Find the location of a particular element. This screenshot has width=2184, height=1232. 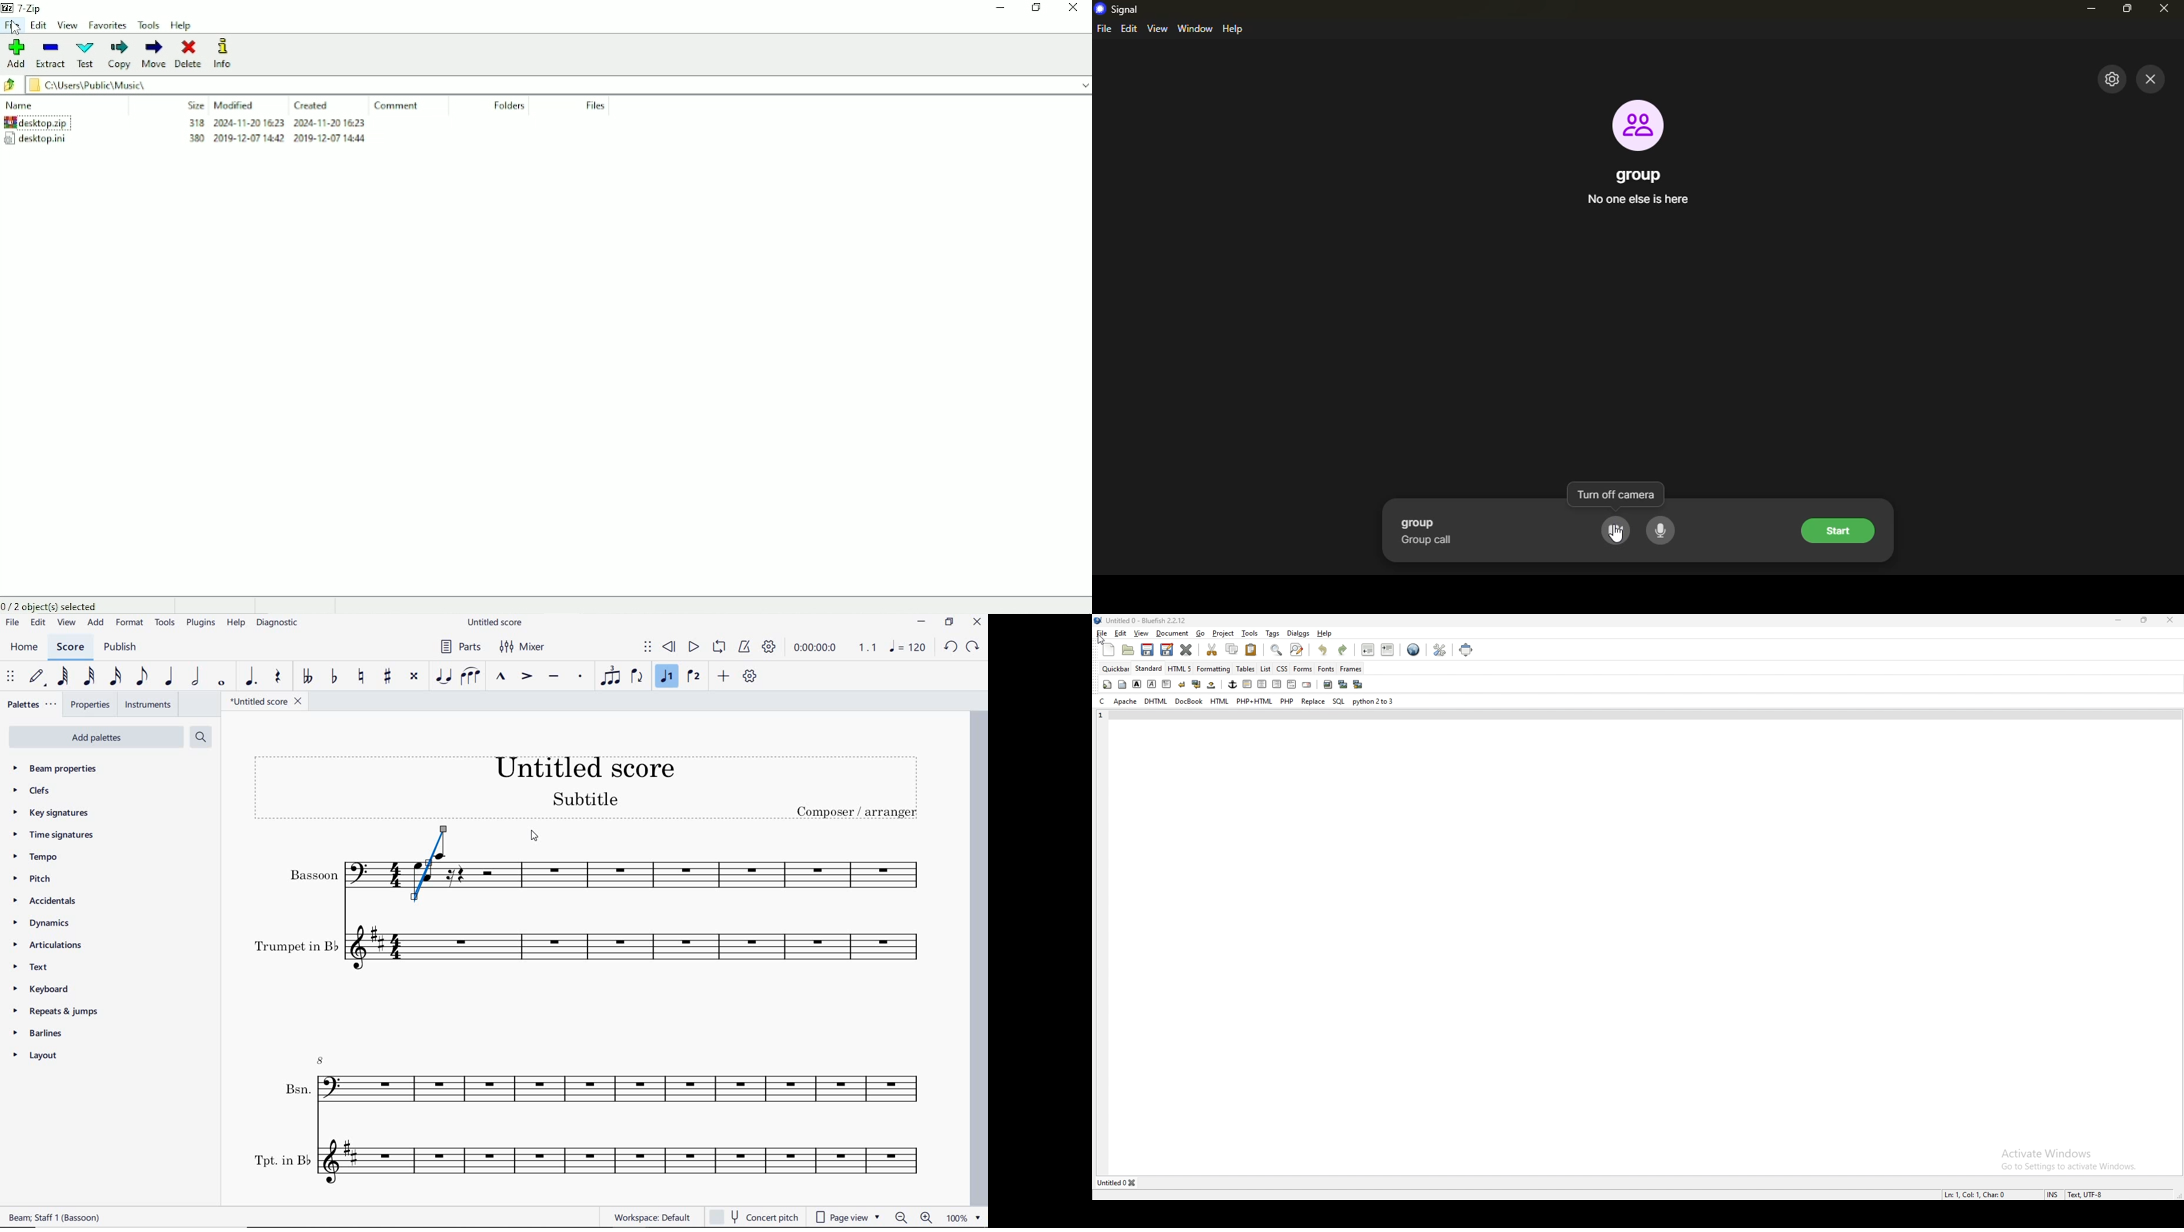

Extract is located at coordinates (49, 55).